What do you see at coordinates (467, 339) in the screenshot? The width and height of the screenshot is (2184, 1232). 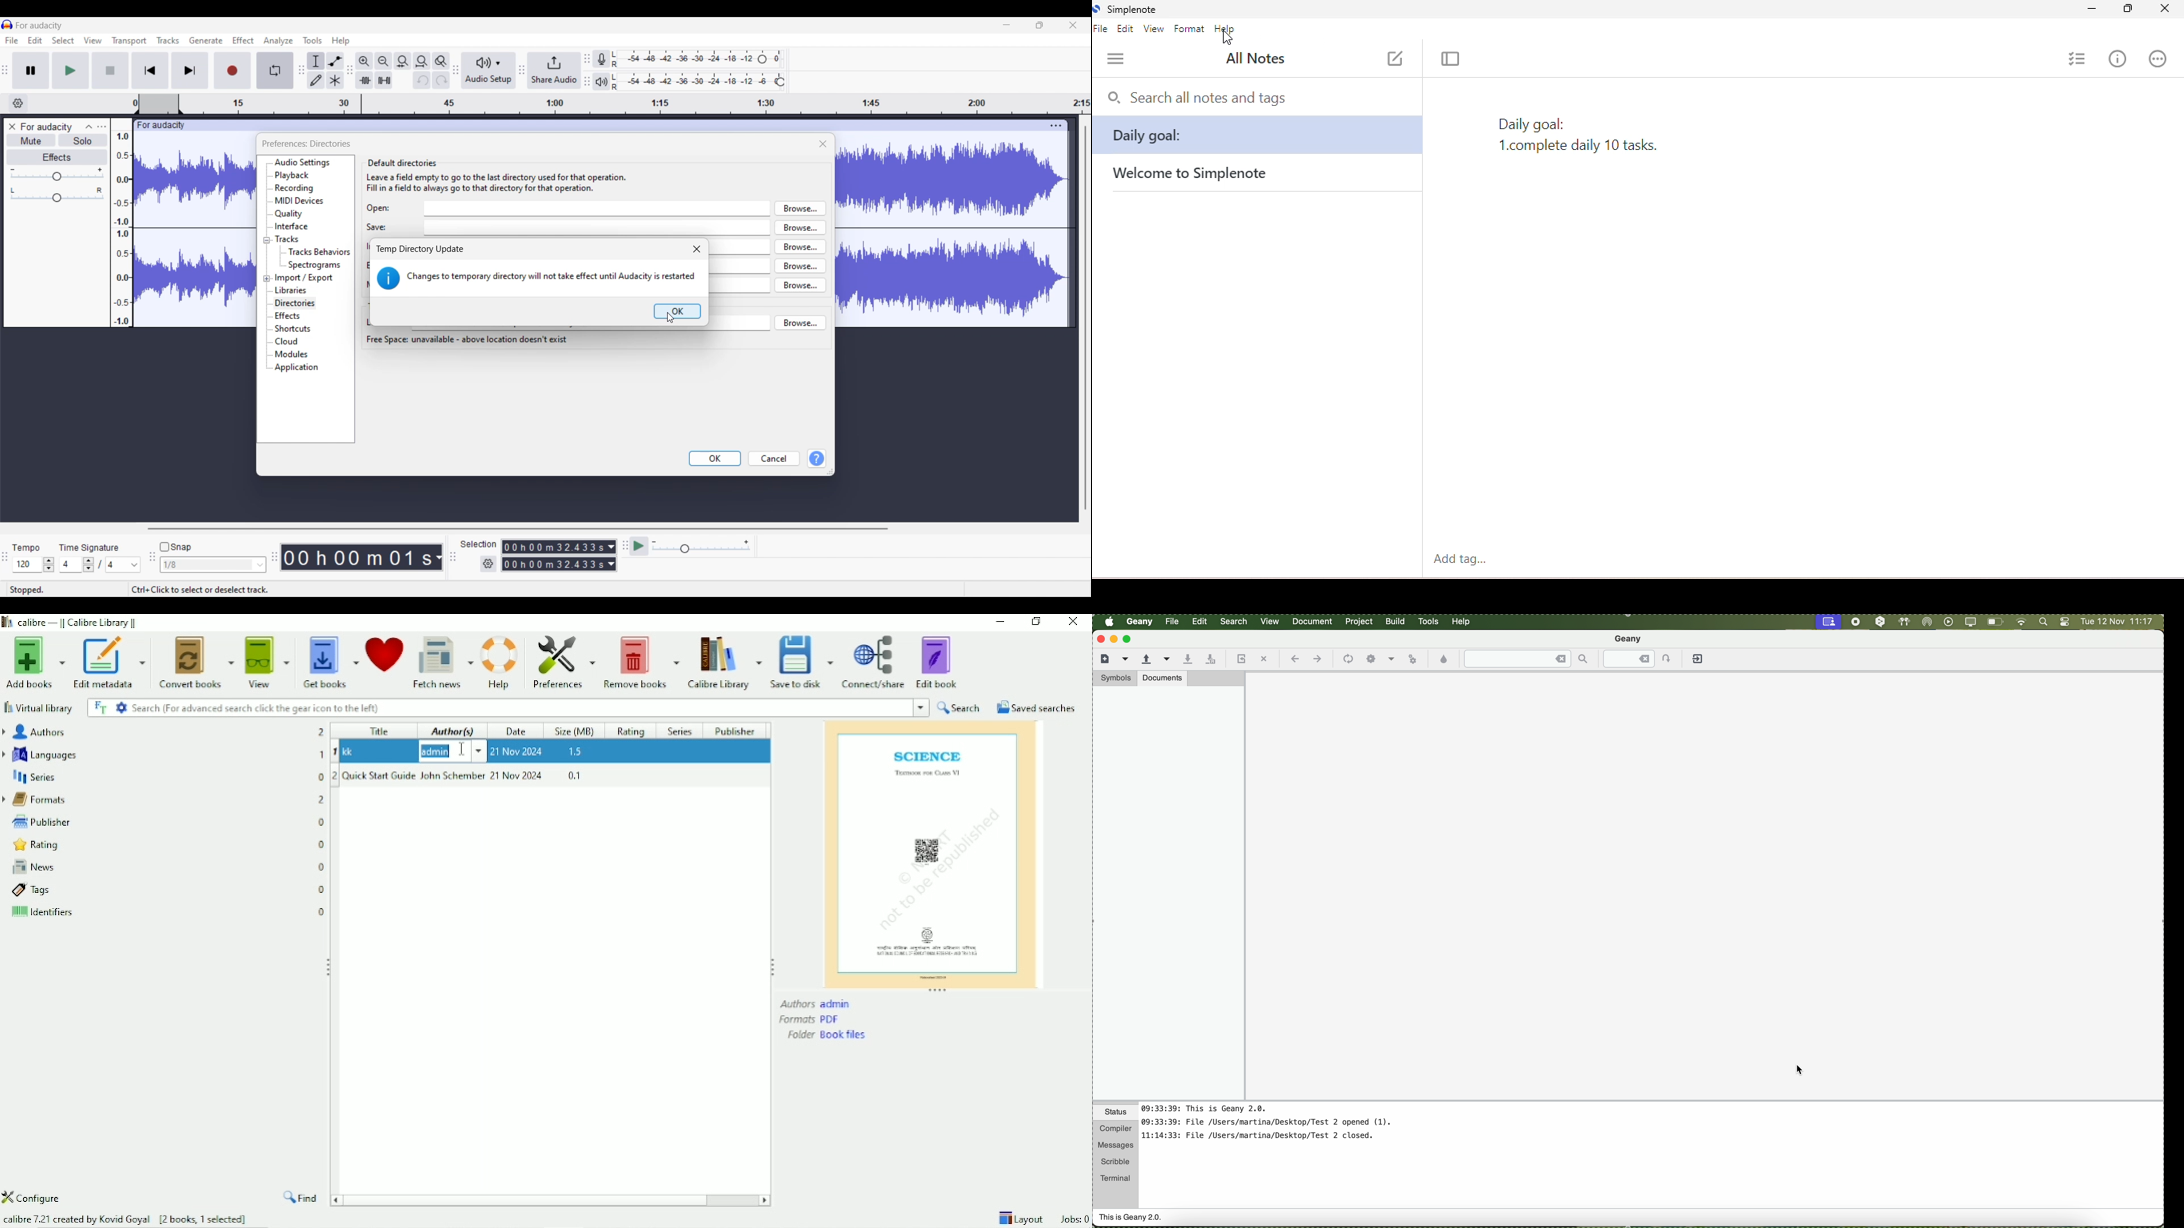 I see `free space unavailable - above location doesn't exist` at bounding box center [467, 339].